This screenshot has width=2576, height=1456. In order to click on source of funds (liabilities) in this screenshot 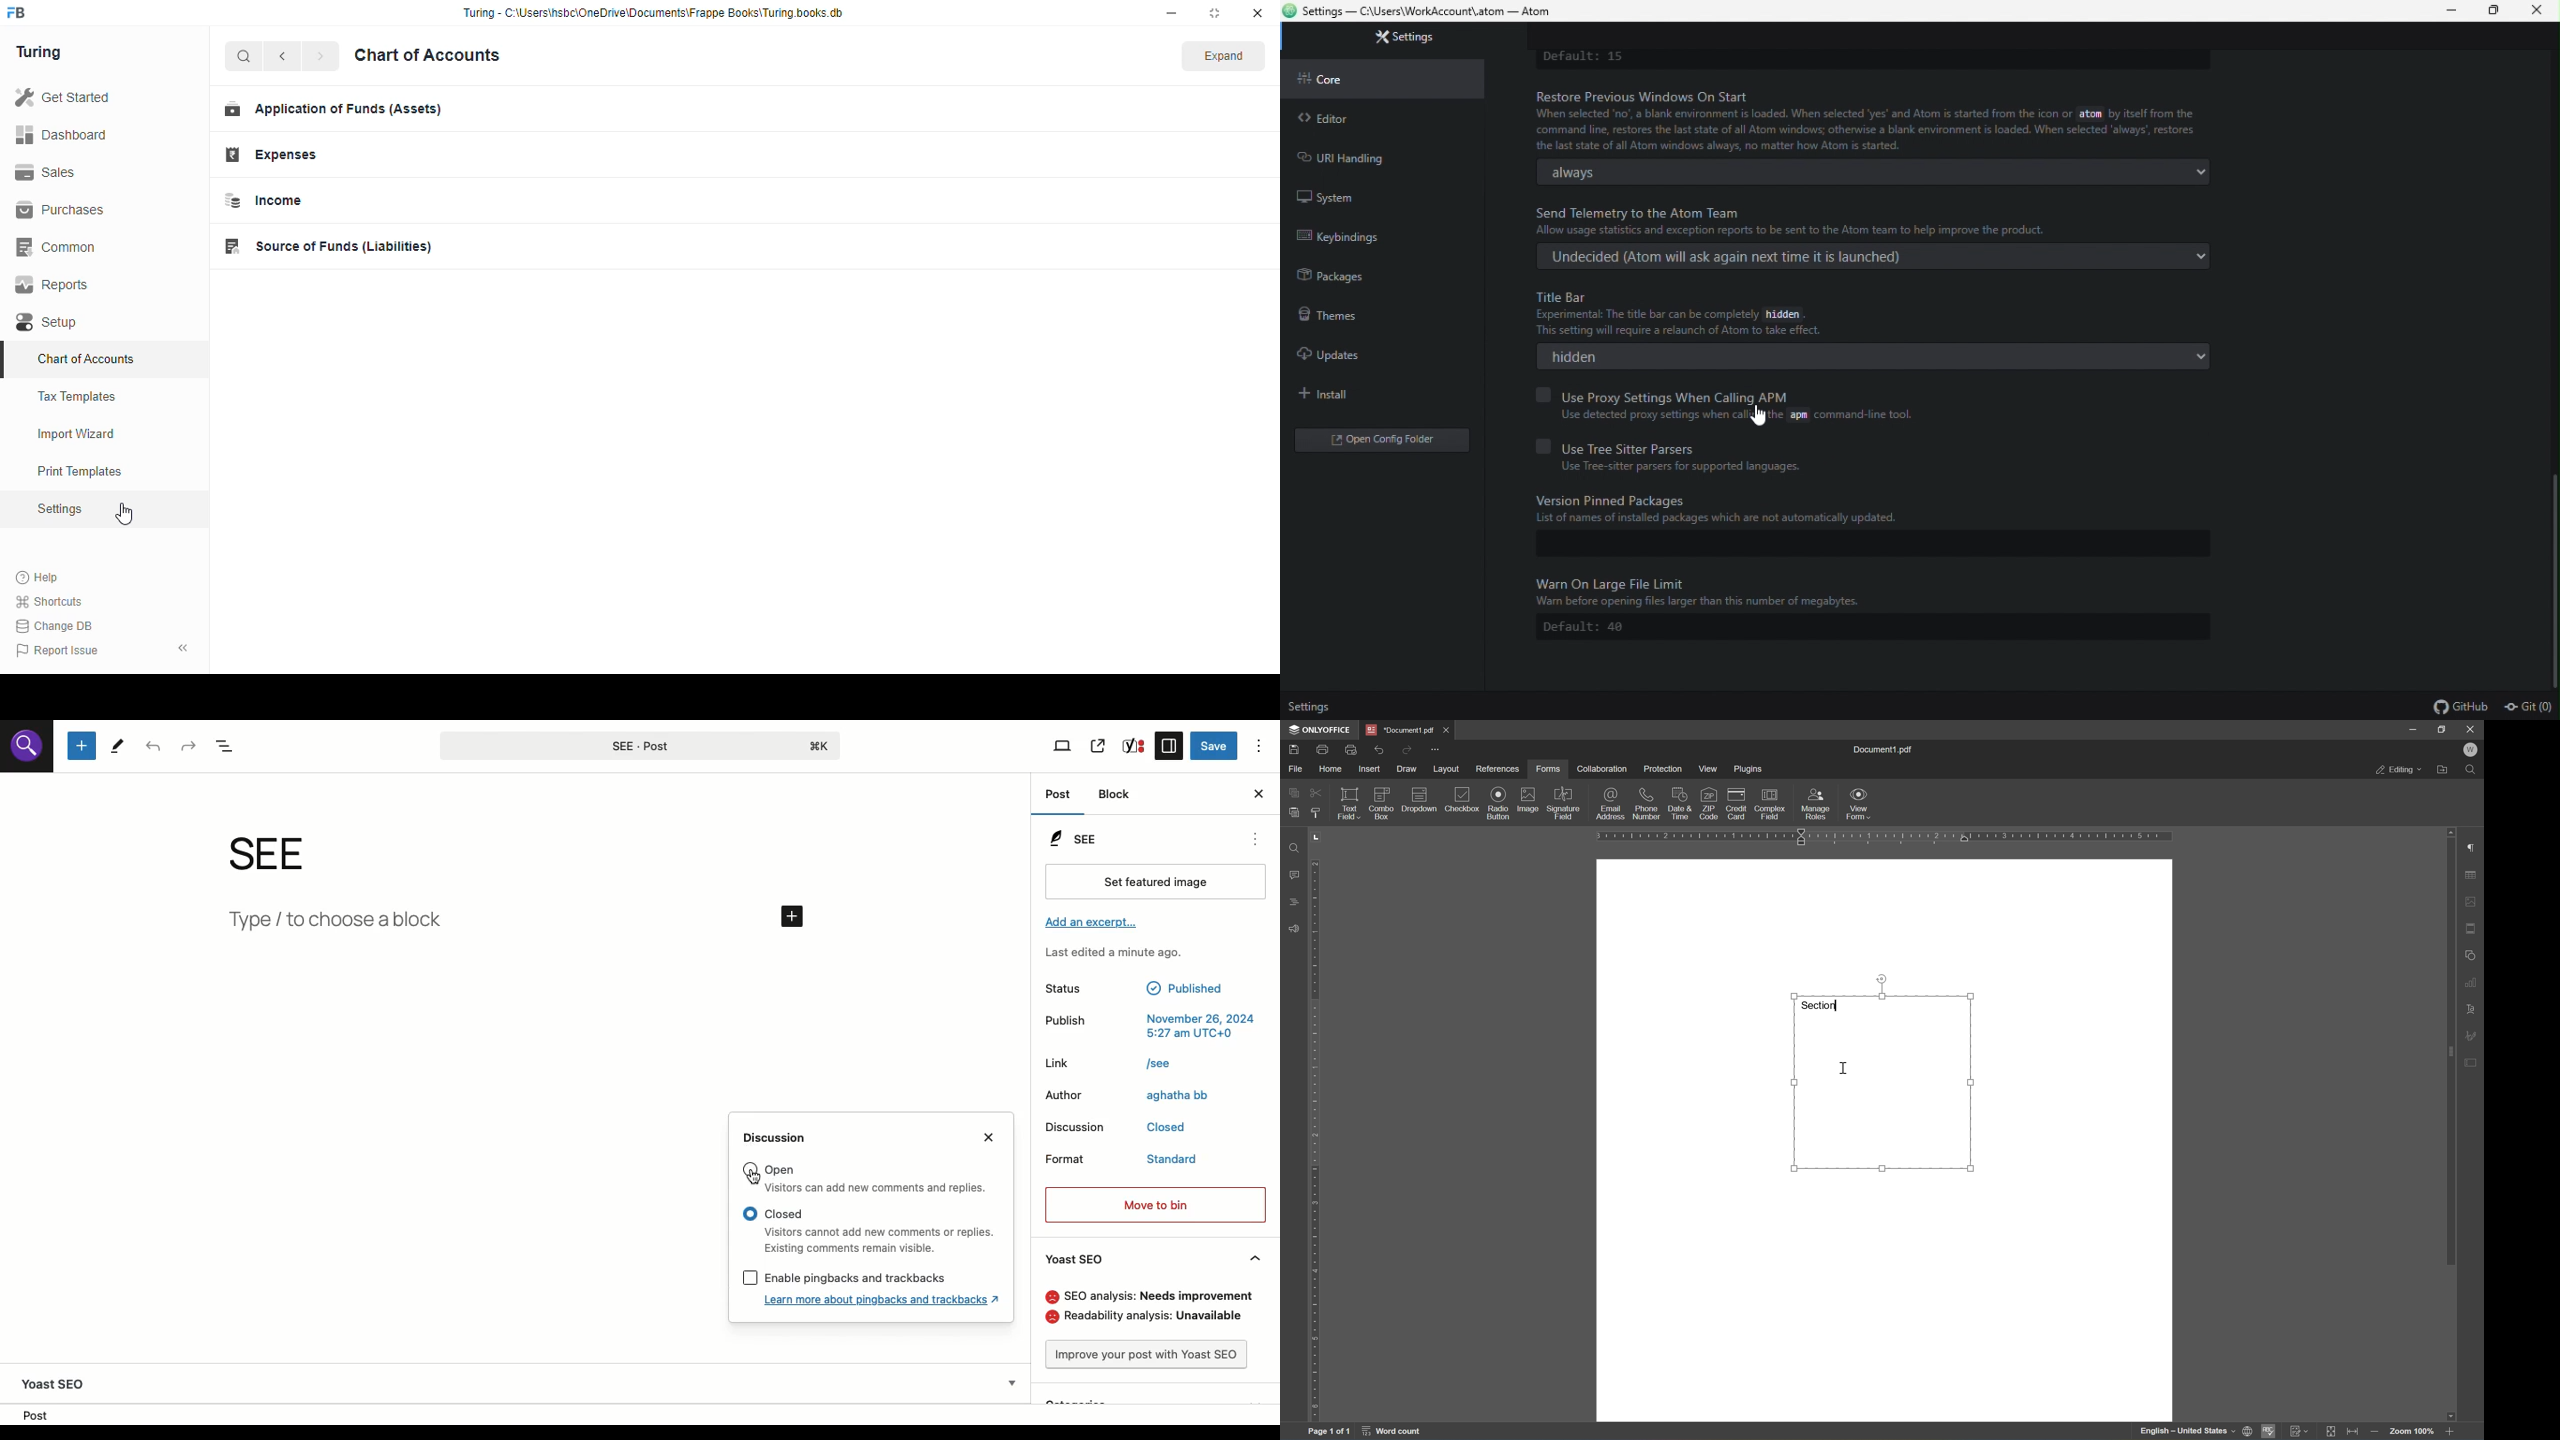, I will do `click(328, 246)`.